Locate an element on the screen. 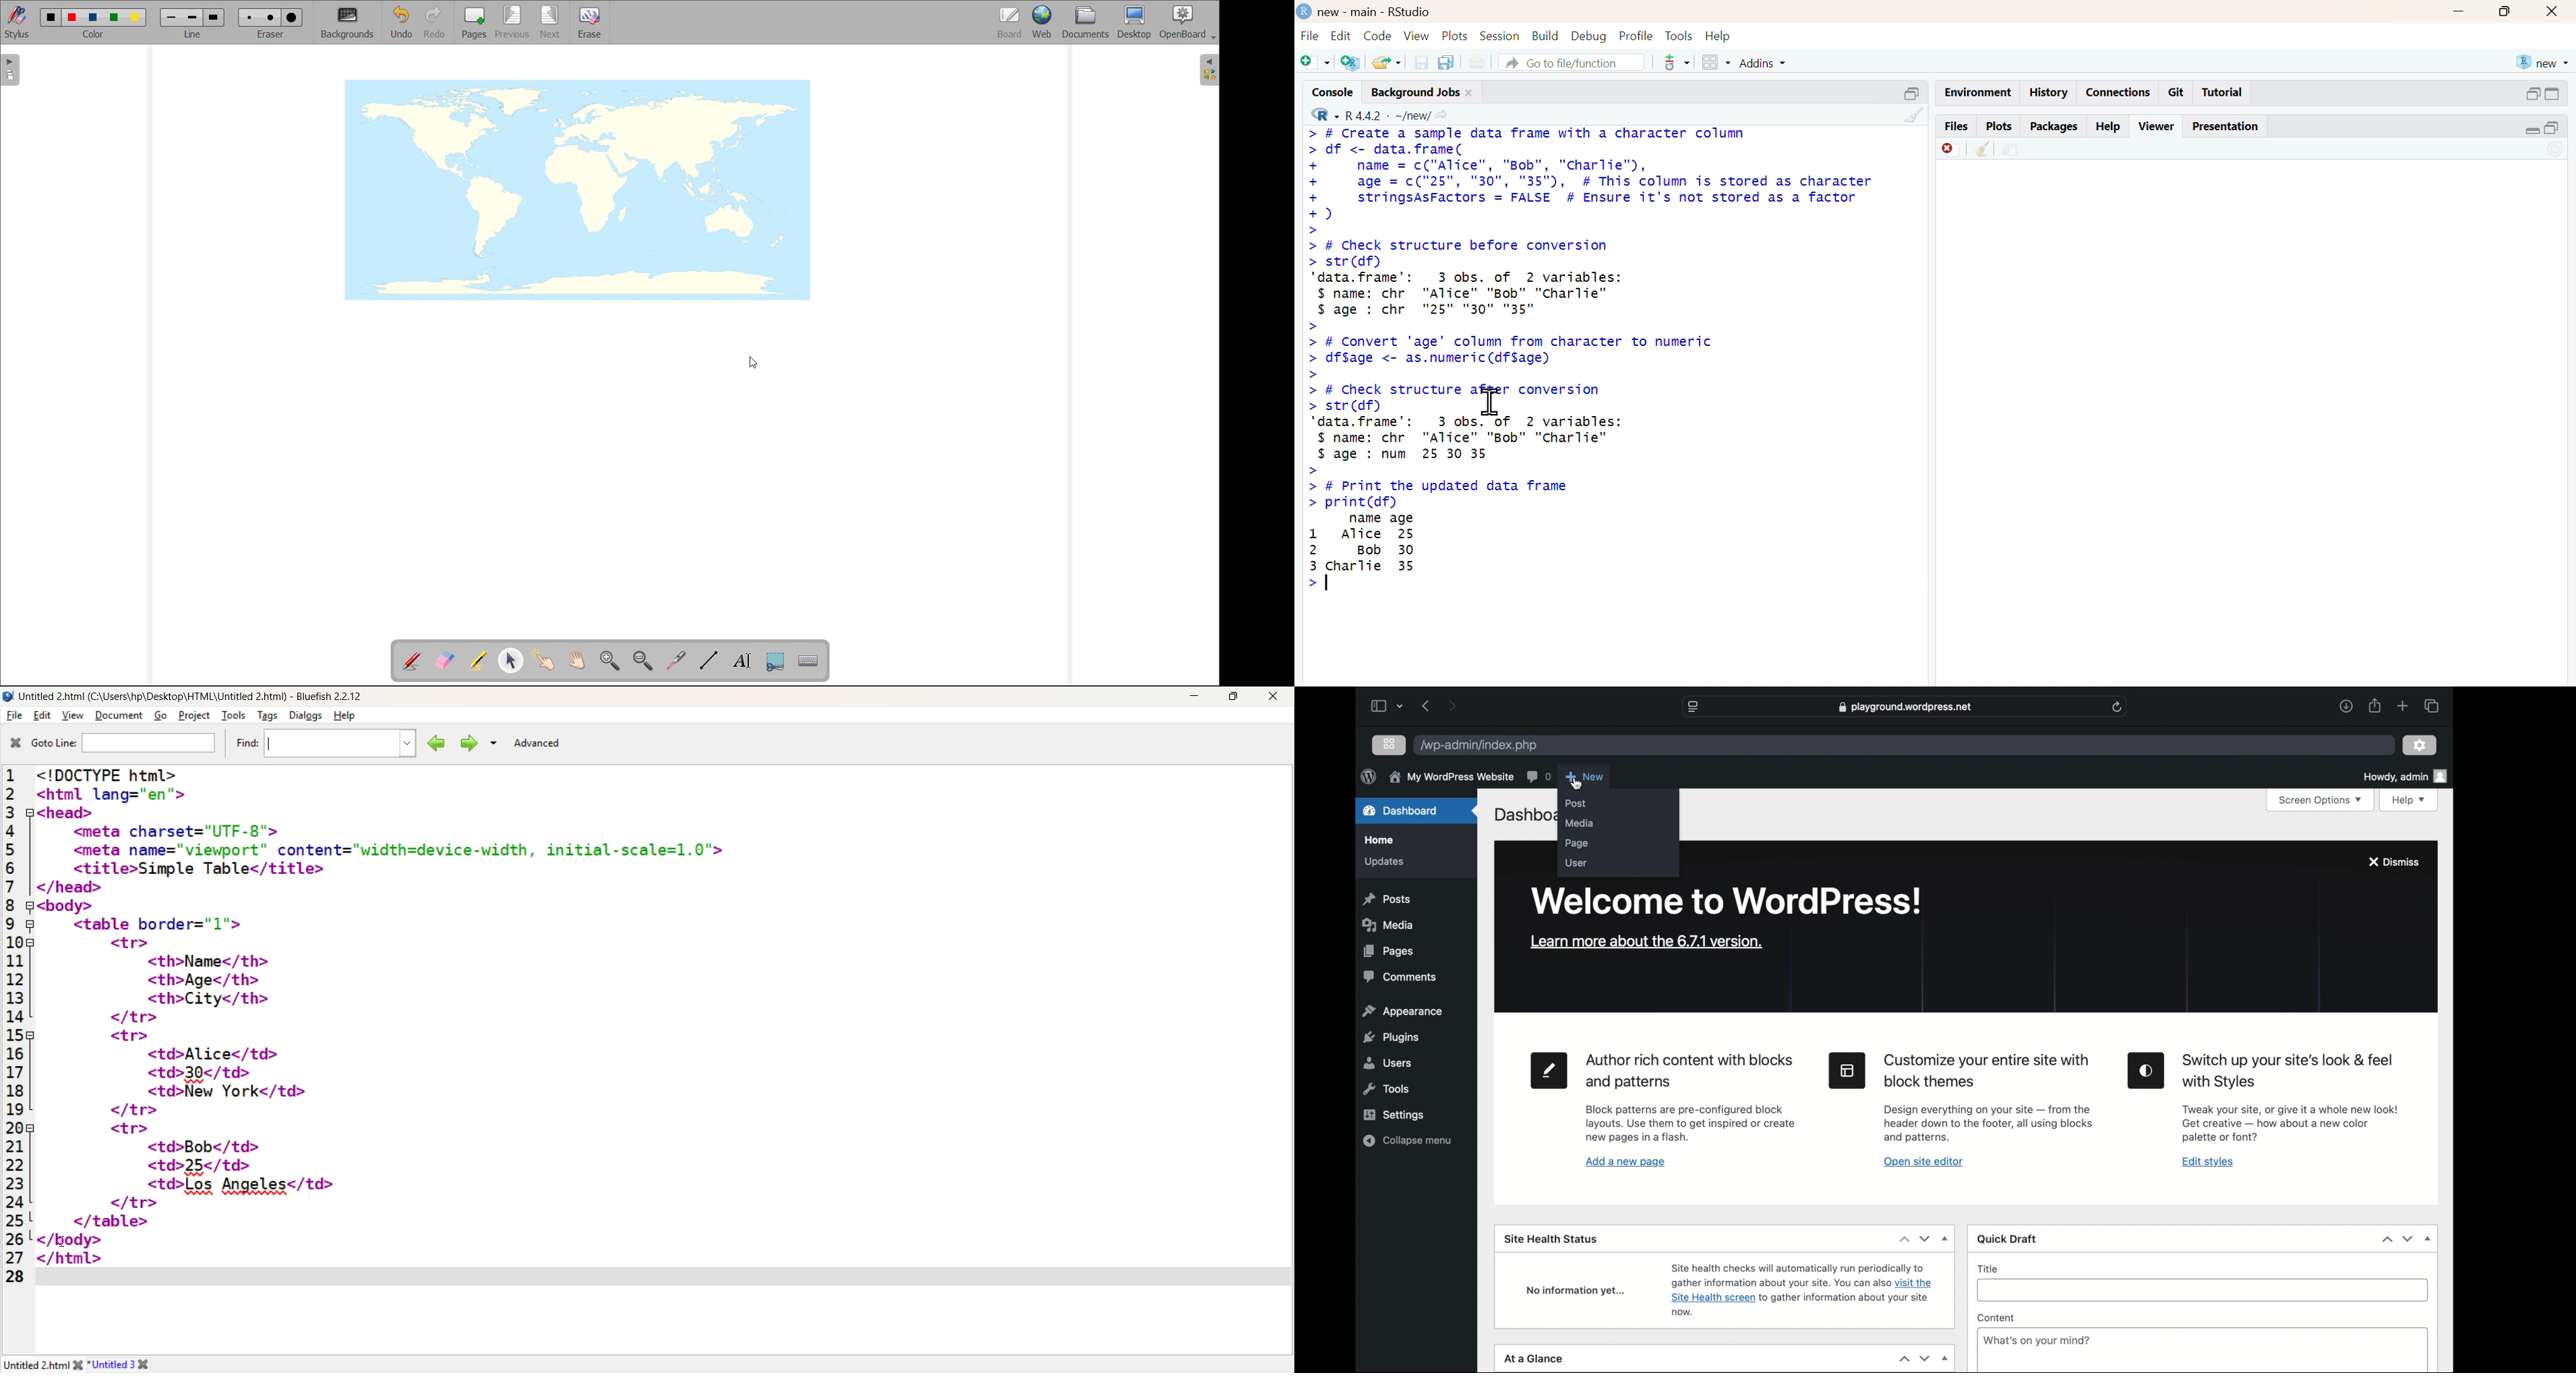 The image size is (2576, 1400). > # Check structure after conversion> str(df) ‘data. frame’: 3 obs. of 2 variables:$ name: chr "Alice" "Bob" "Charlie"$ age : num 25 30 35>> [ Print the updated data frame> print(df)name age1 Alice 252 Bob 303 Charlie 35 is located at coordinates (1466, 488).